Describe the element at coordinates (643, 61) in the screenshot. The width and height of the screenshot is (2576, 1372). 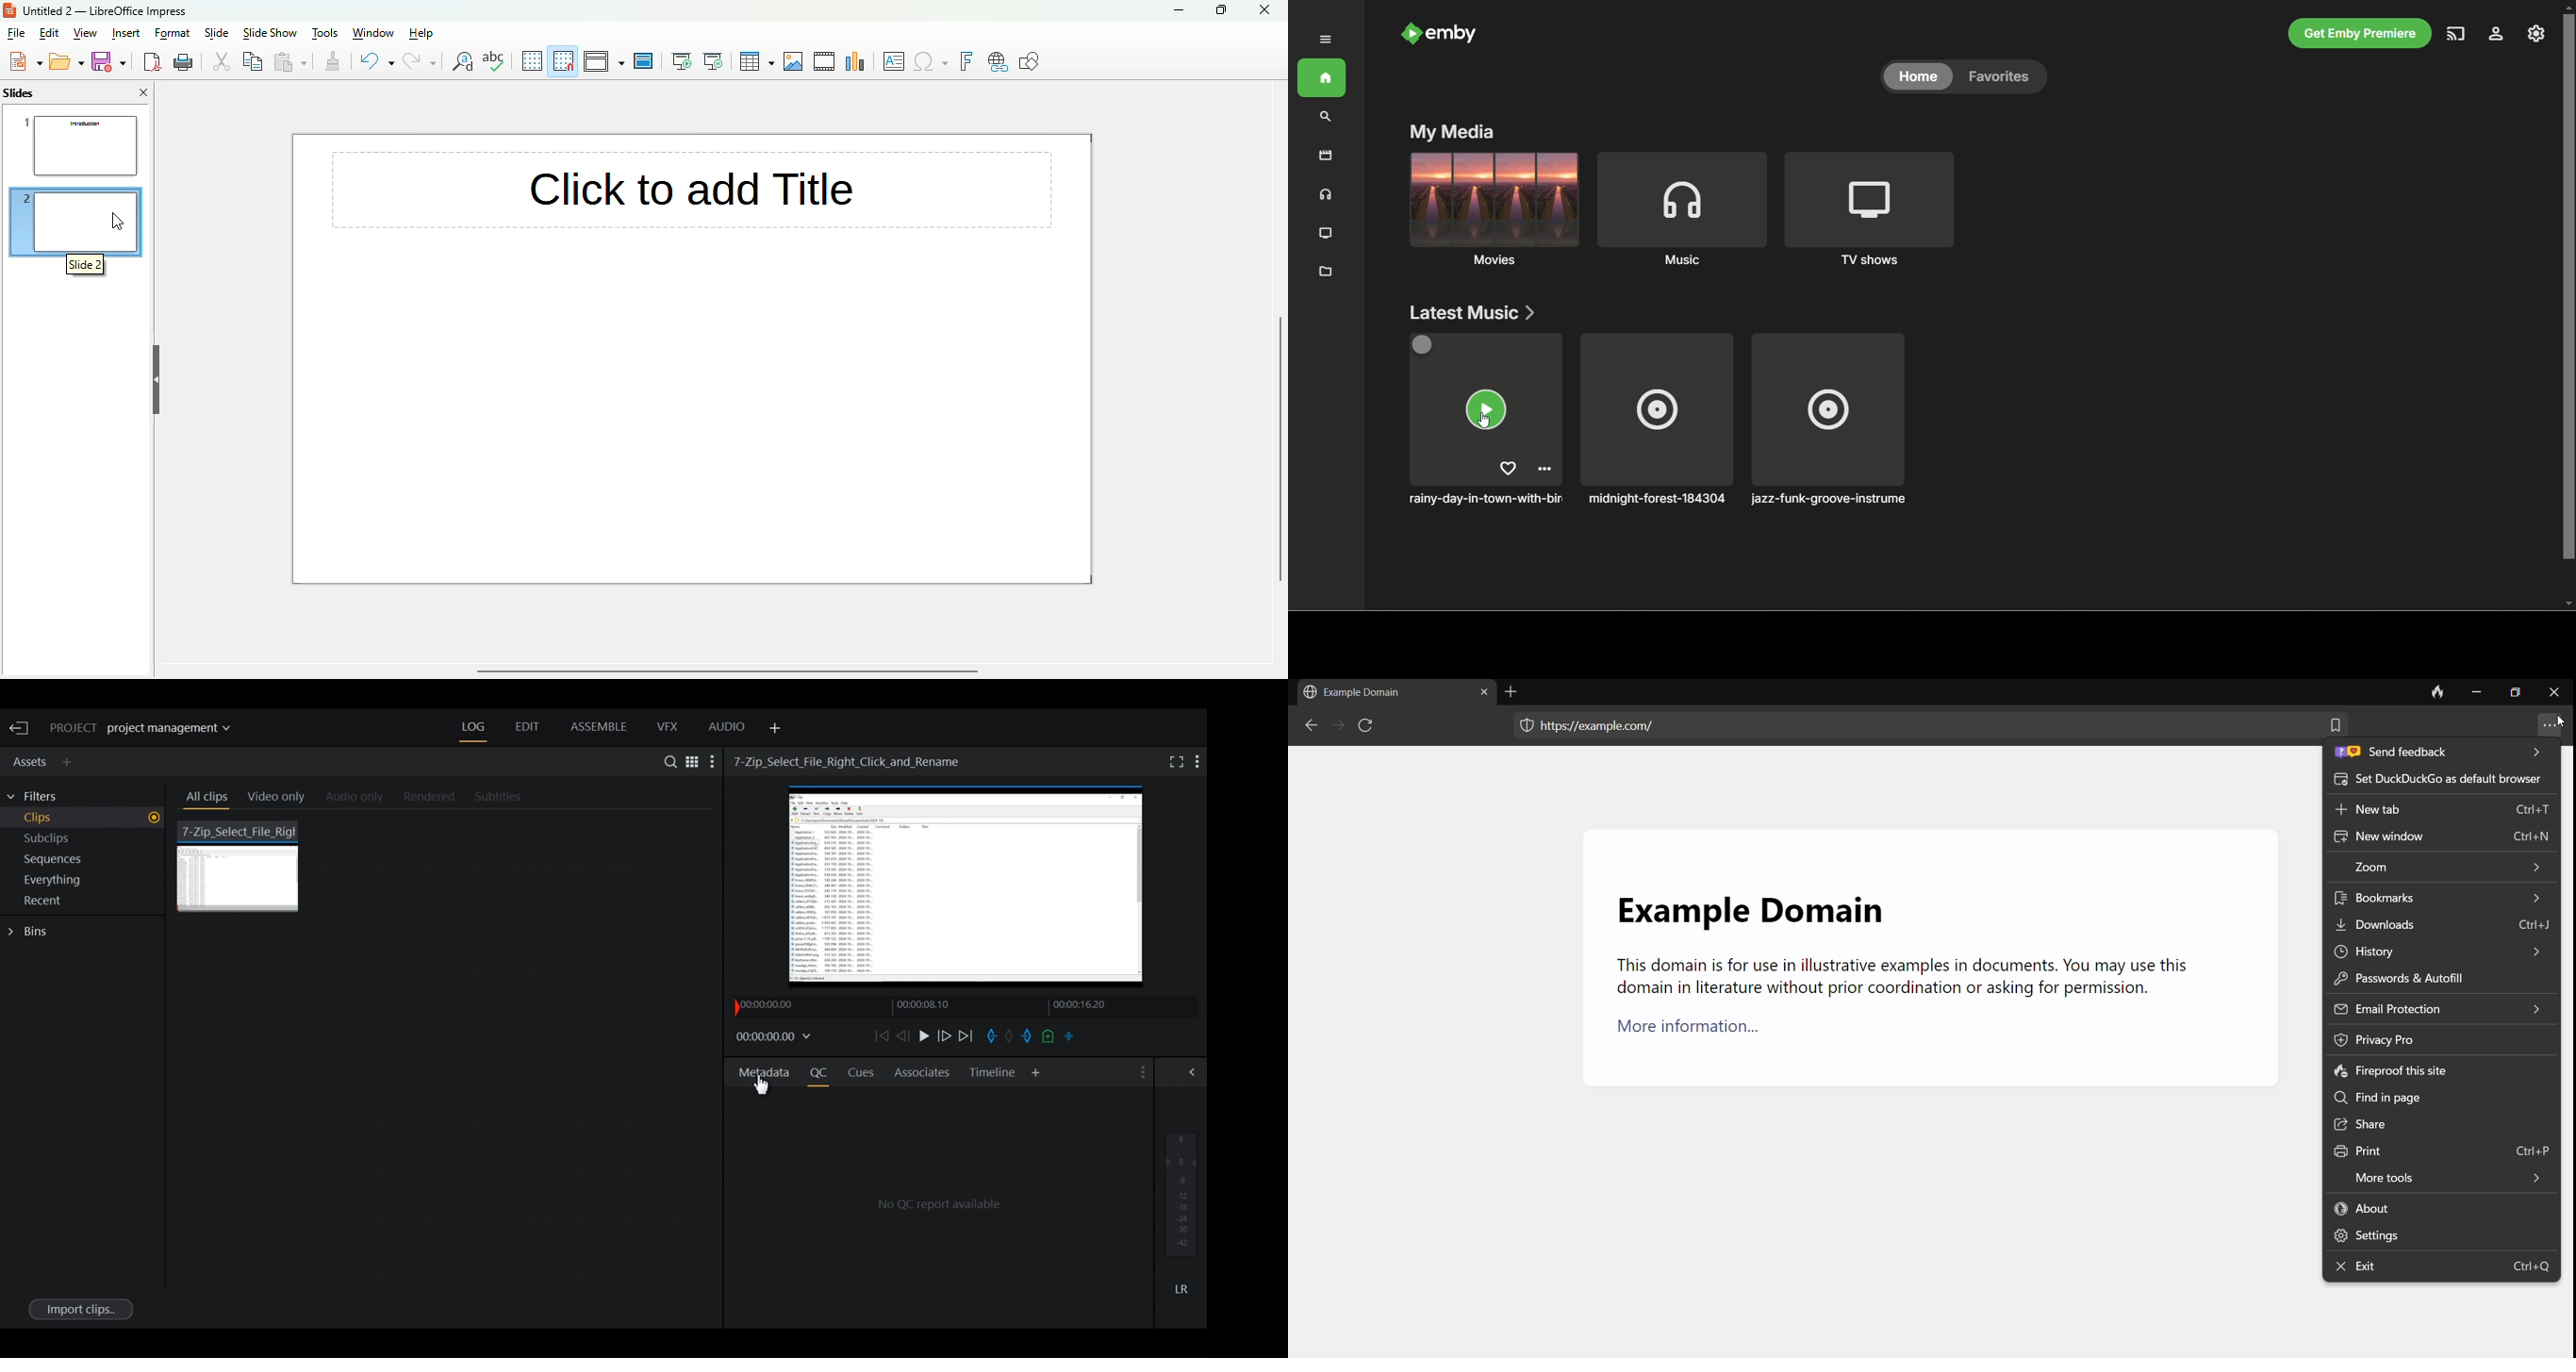
I see `master slide` at that location.